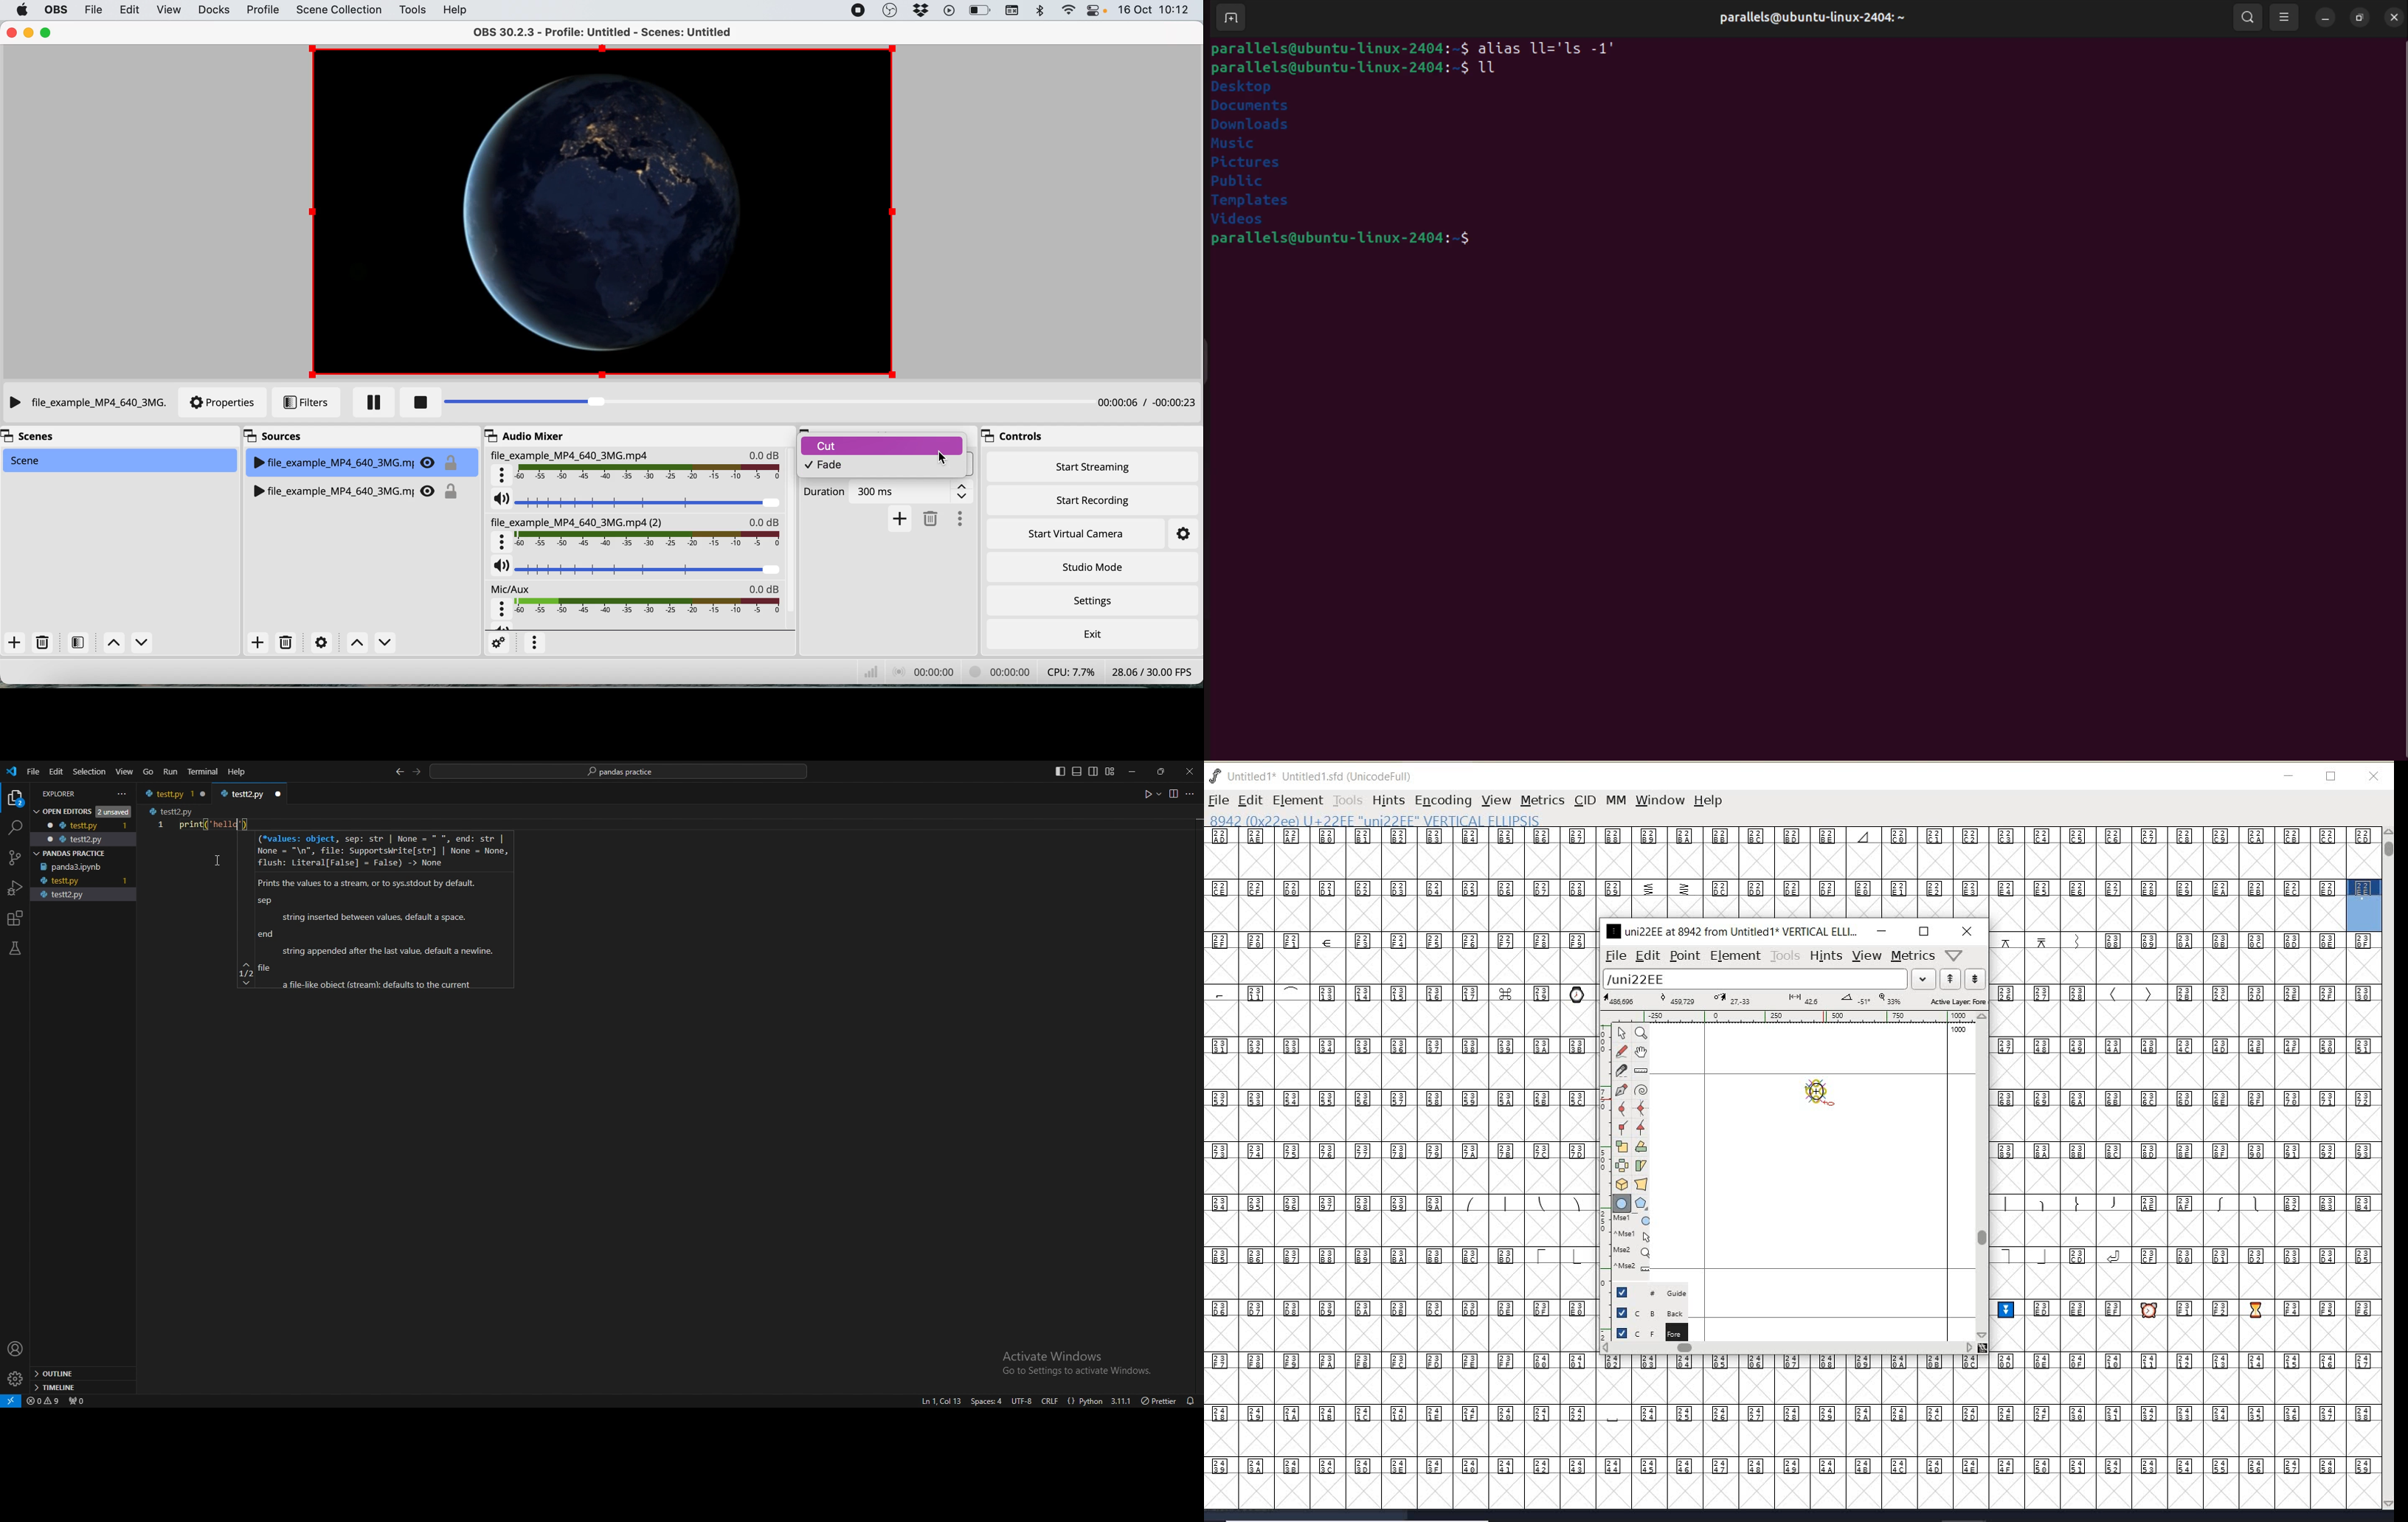 The width and height of the screenshot is (2408, 1540). Describe the element at coordinates (1136, 772) in the screenshot. I see `minimize` at that location.